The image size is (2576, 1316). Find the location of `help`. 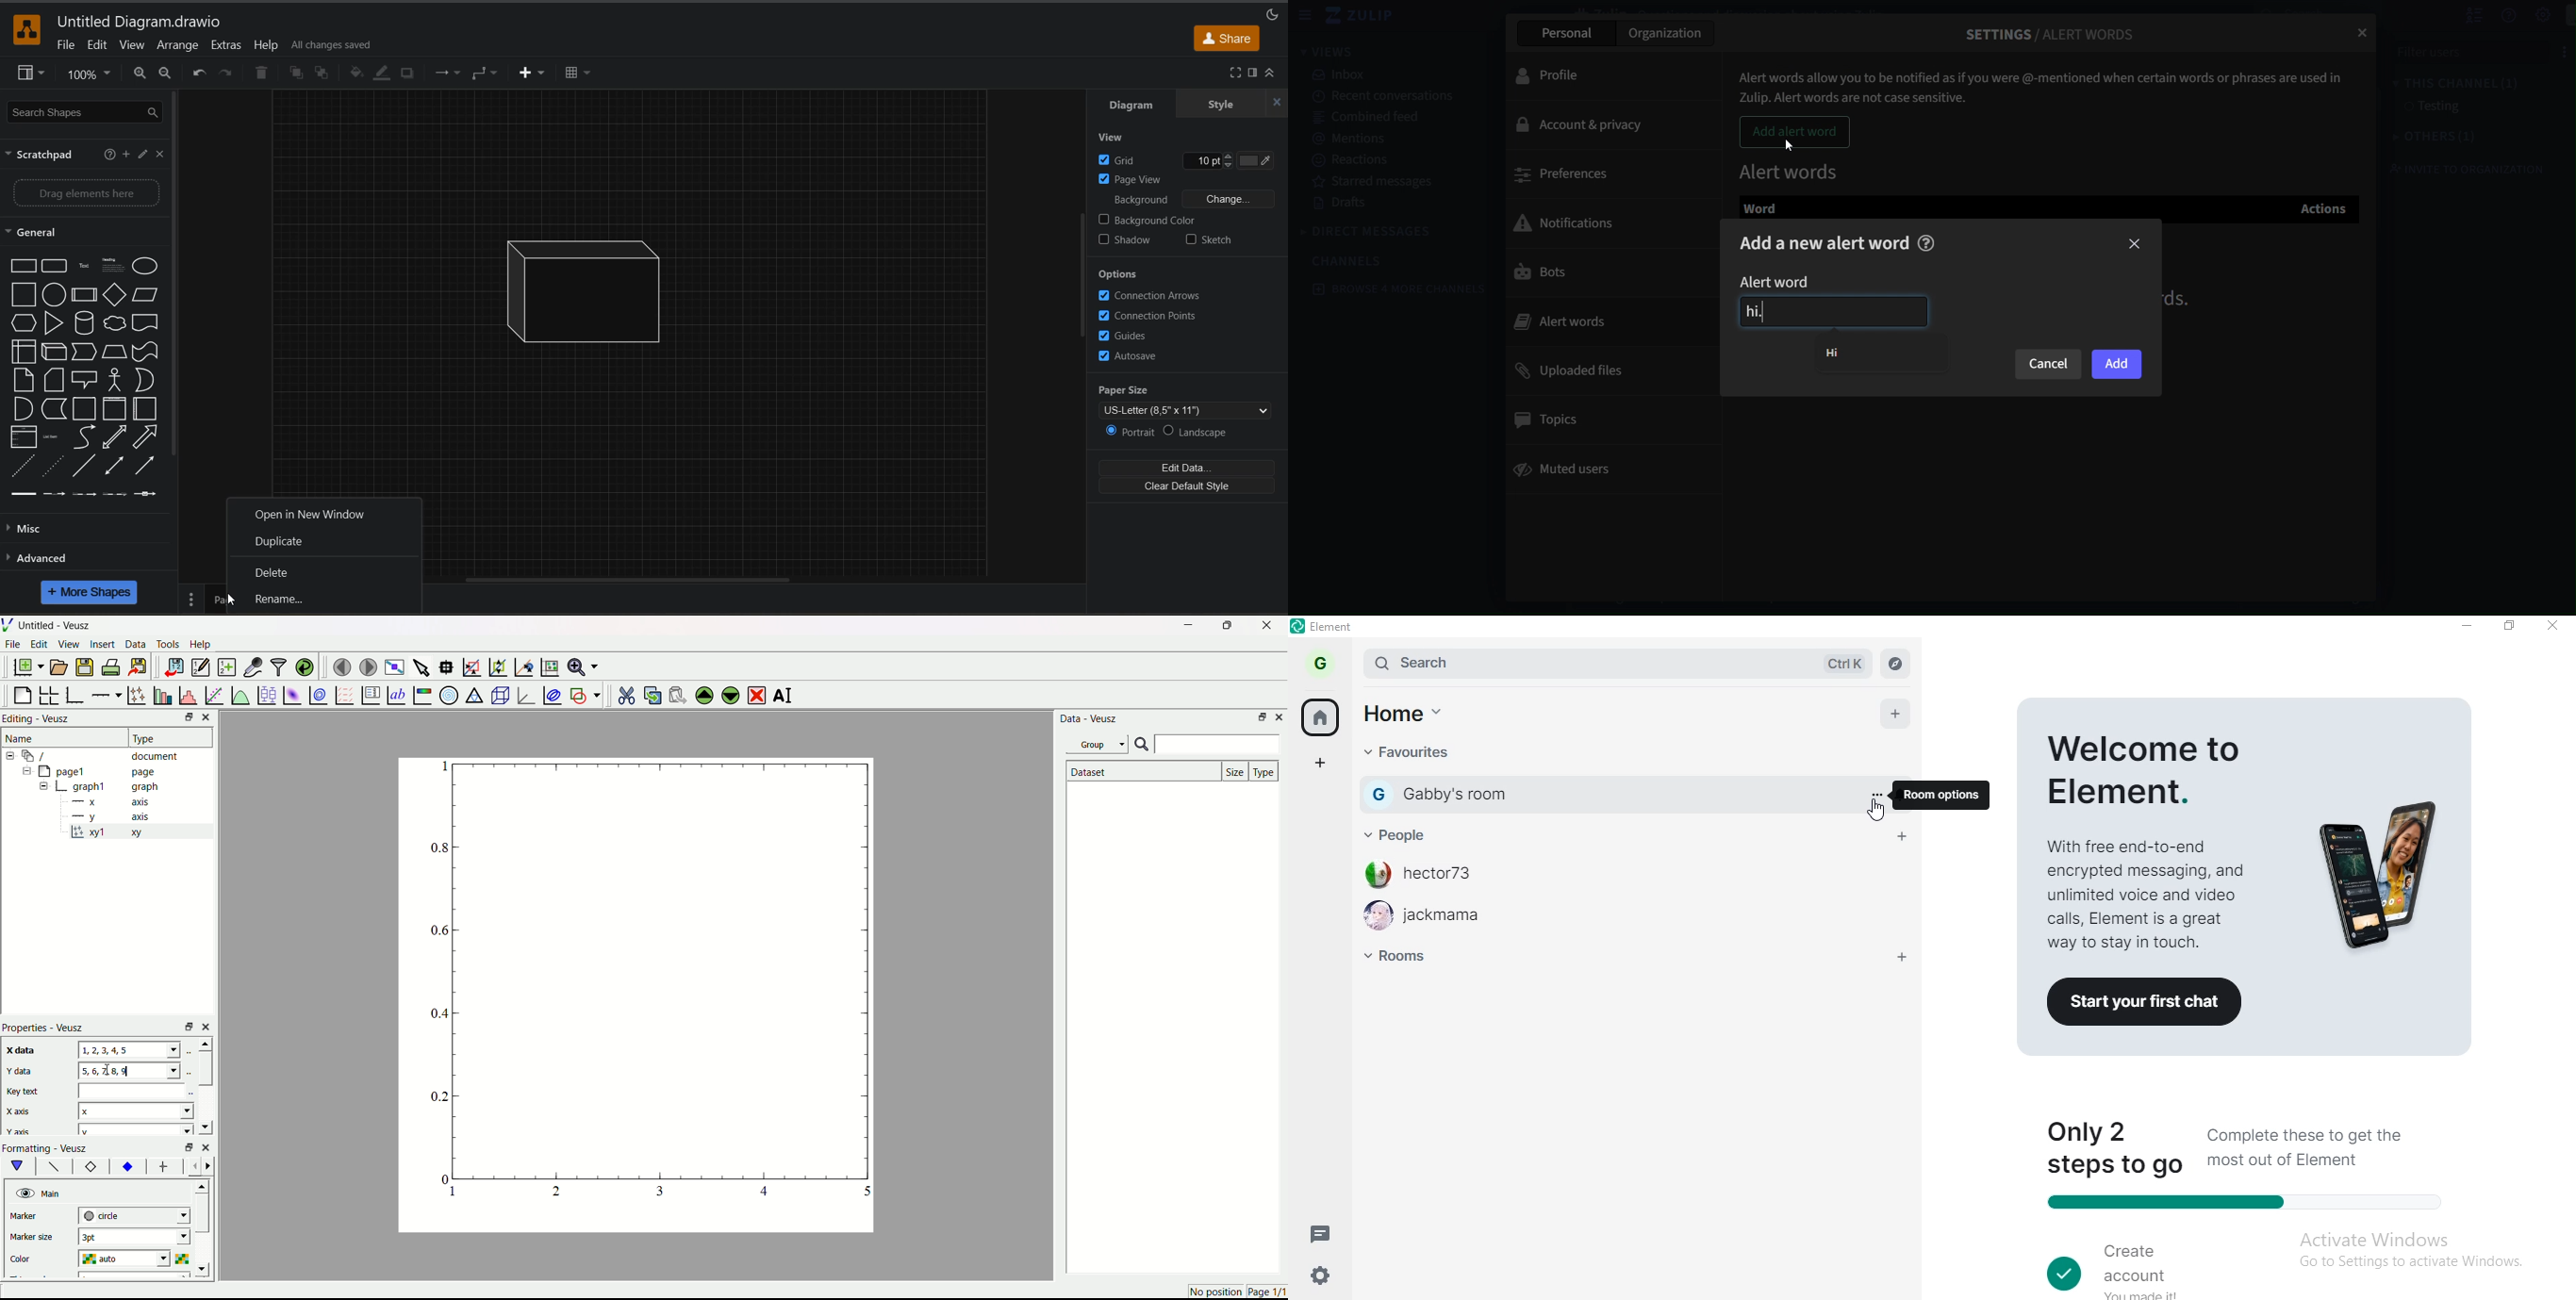

help is located at coordinates (109, 156).